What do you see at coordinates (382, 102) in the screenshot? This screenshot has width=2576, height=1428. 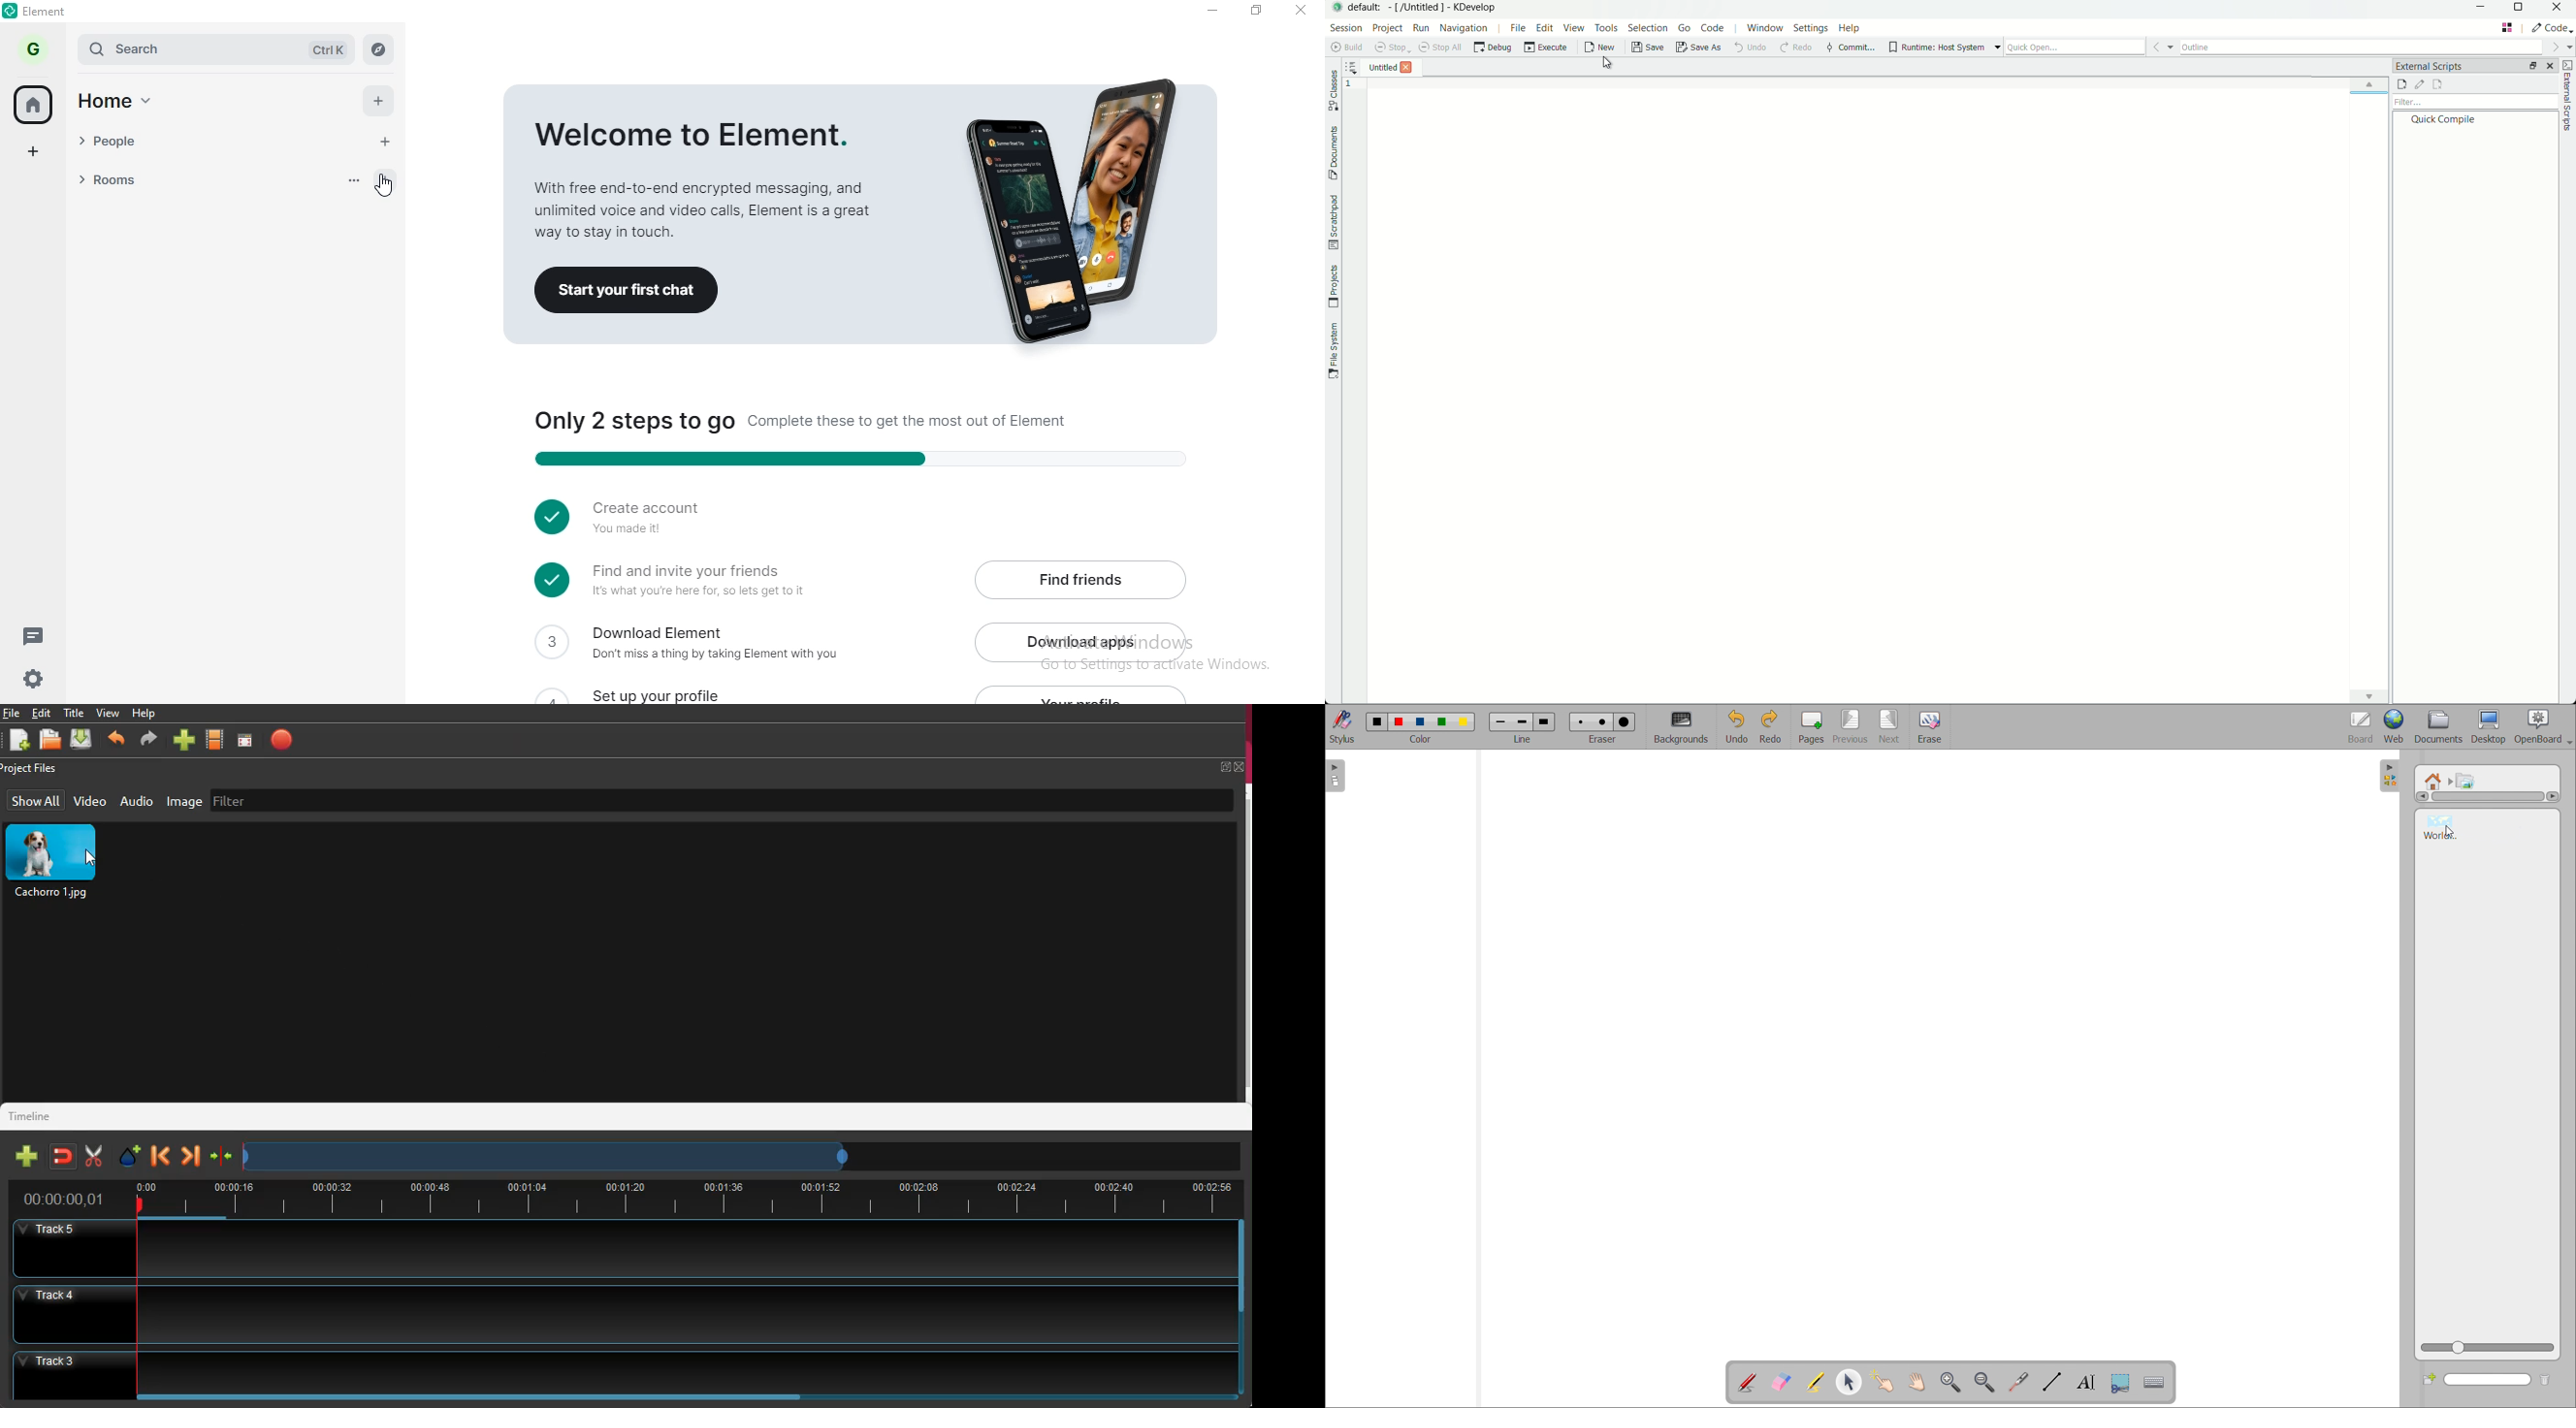 I see `add ` at bounding box center [382, 102].